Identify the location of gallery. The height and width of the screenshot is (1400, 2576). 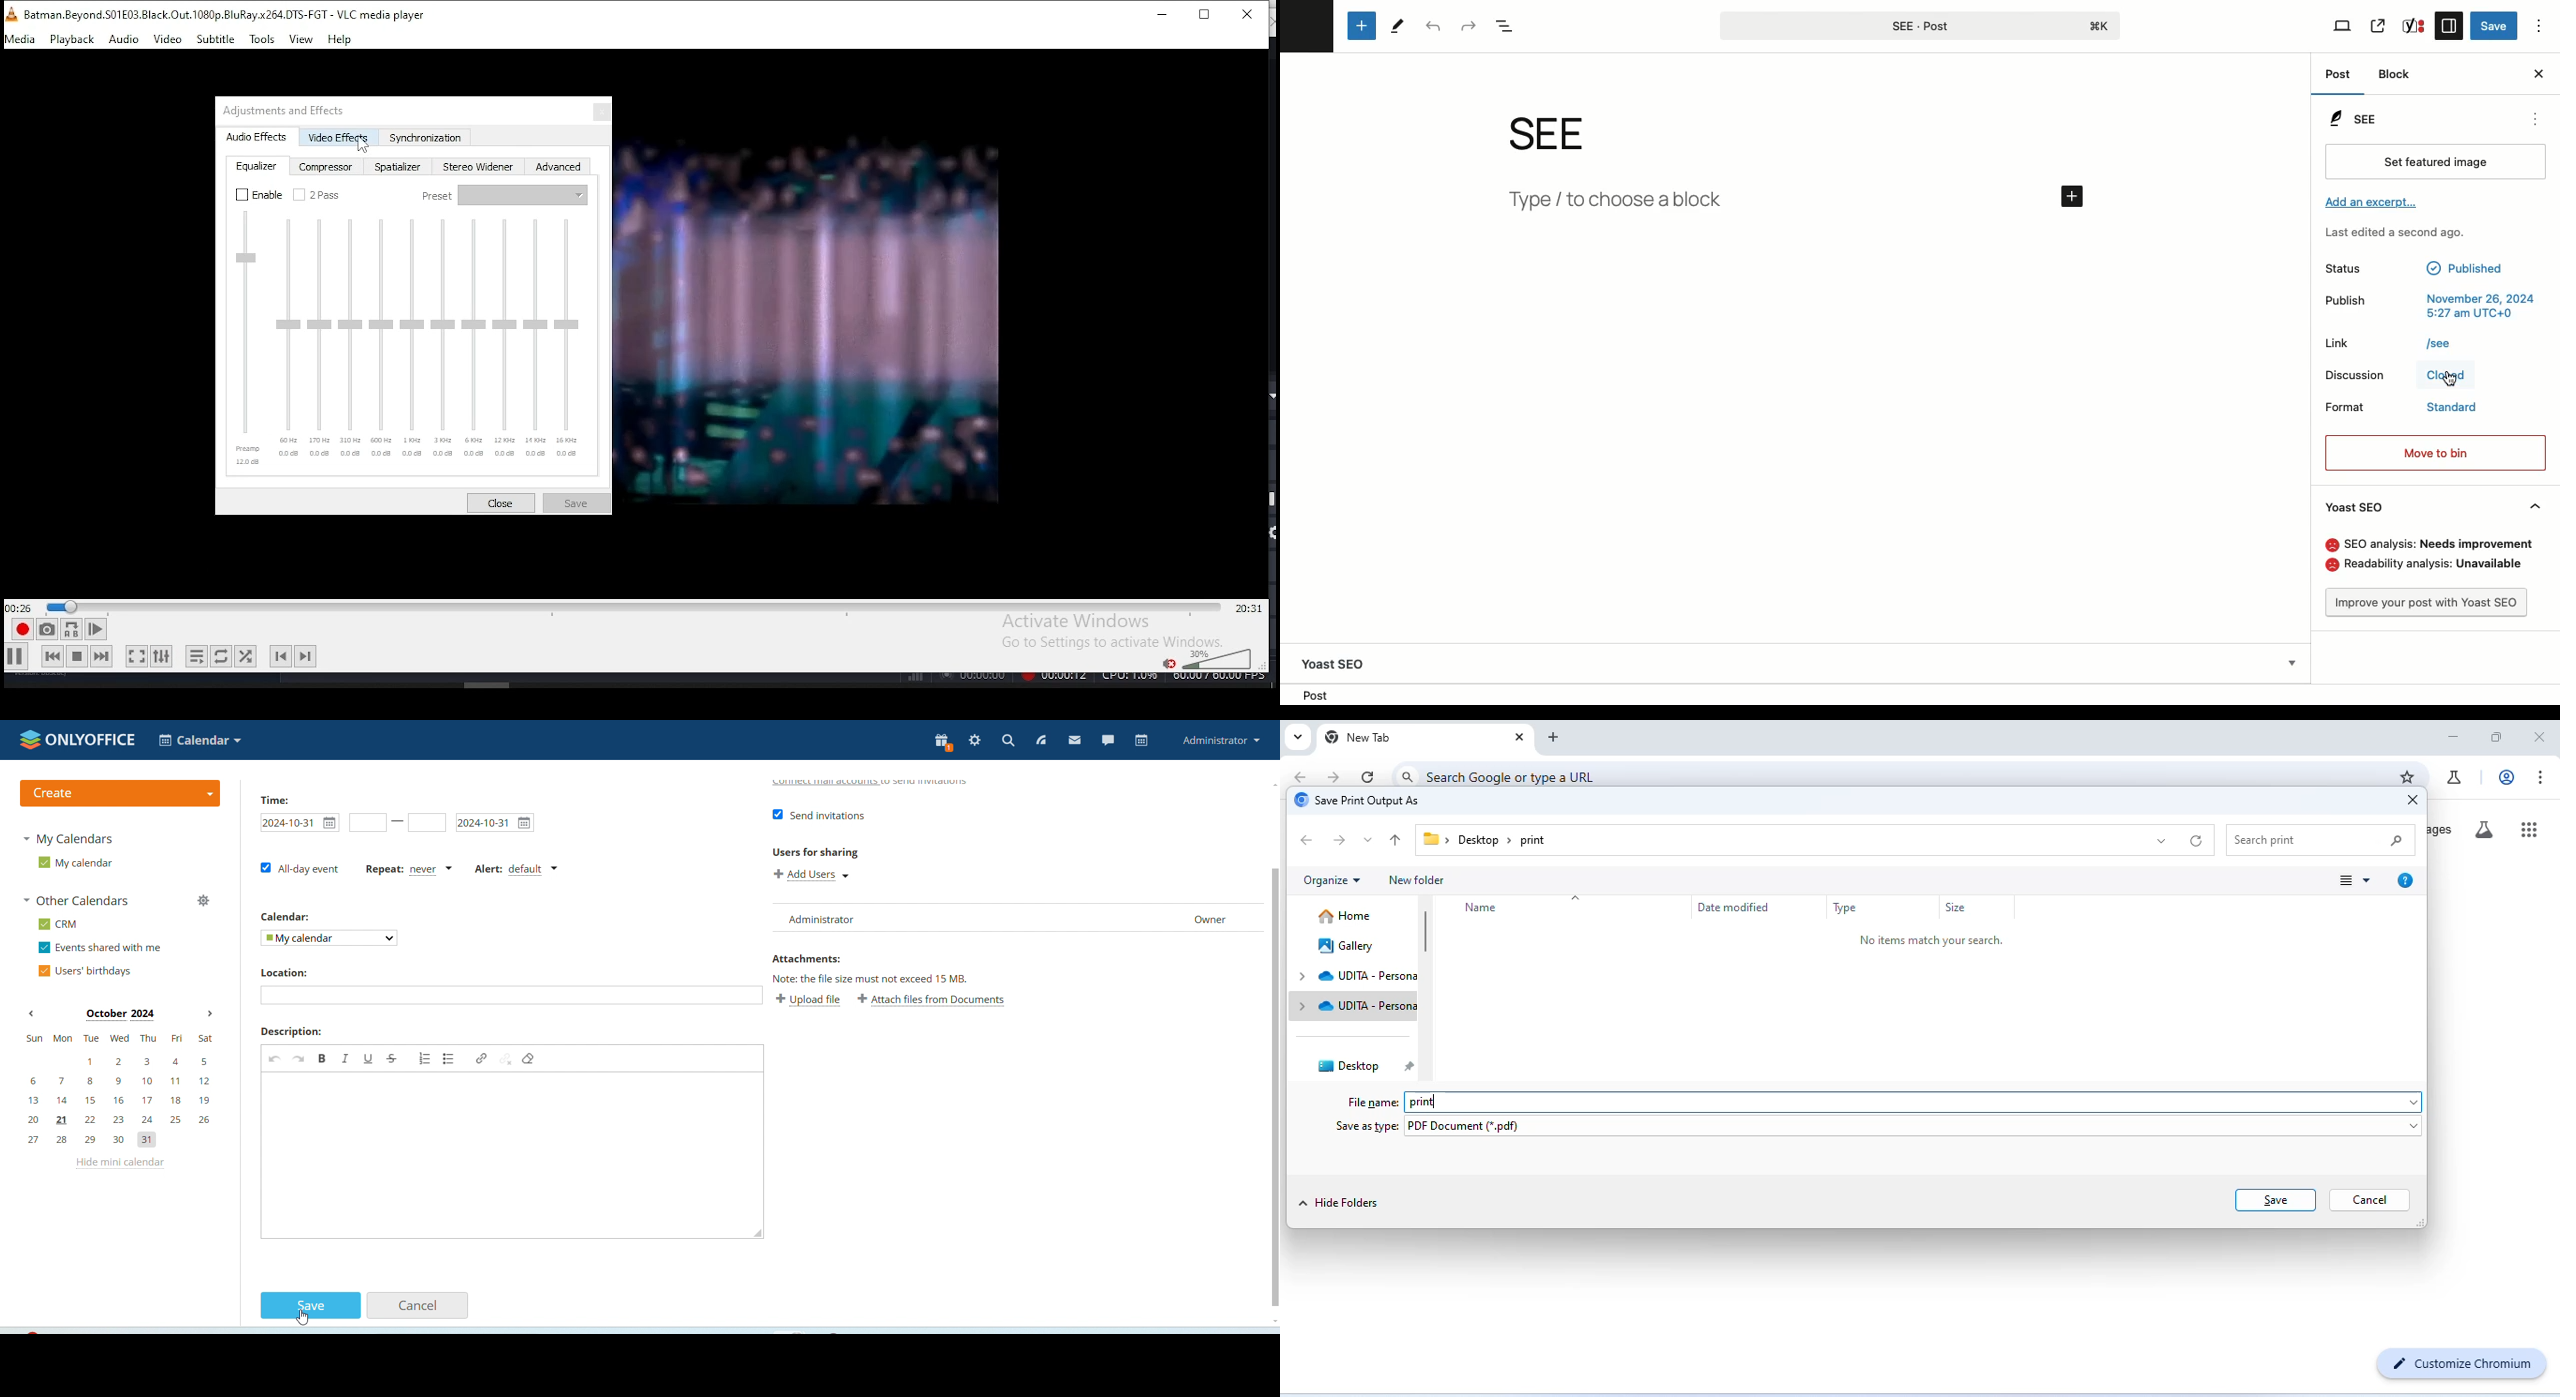
(1347, 946).